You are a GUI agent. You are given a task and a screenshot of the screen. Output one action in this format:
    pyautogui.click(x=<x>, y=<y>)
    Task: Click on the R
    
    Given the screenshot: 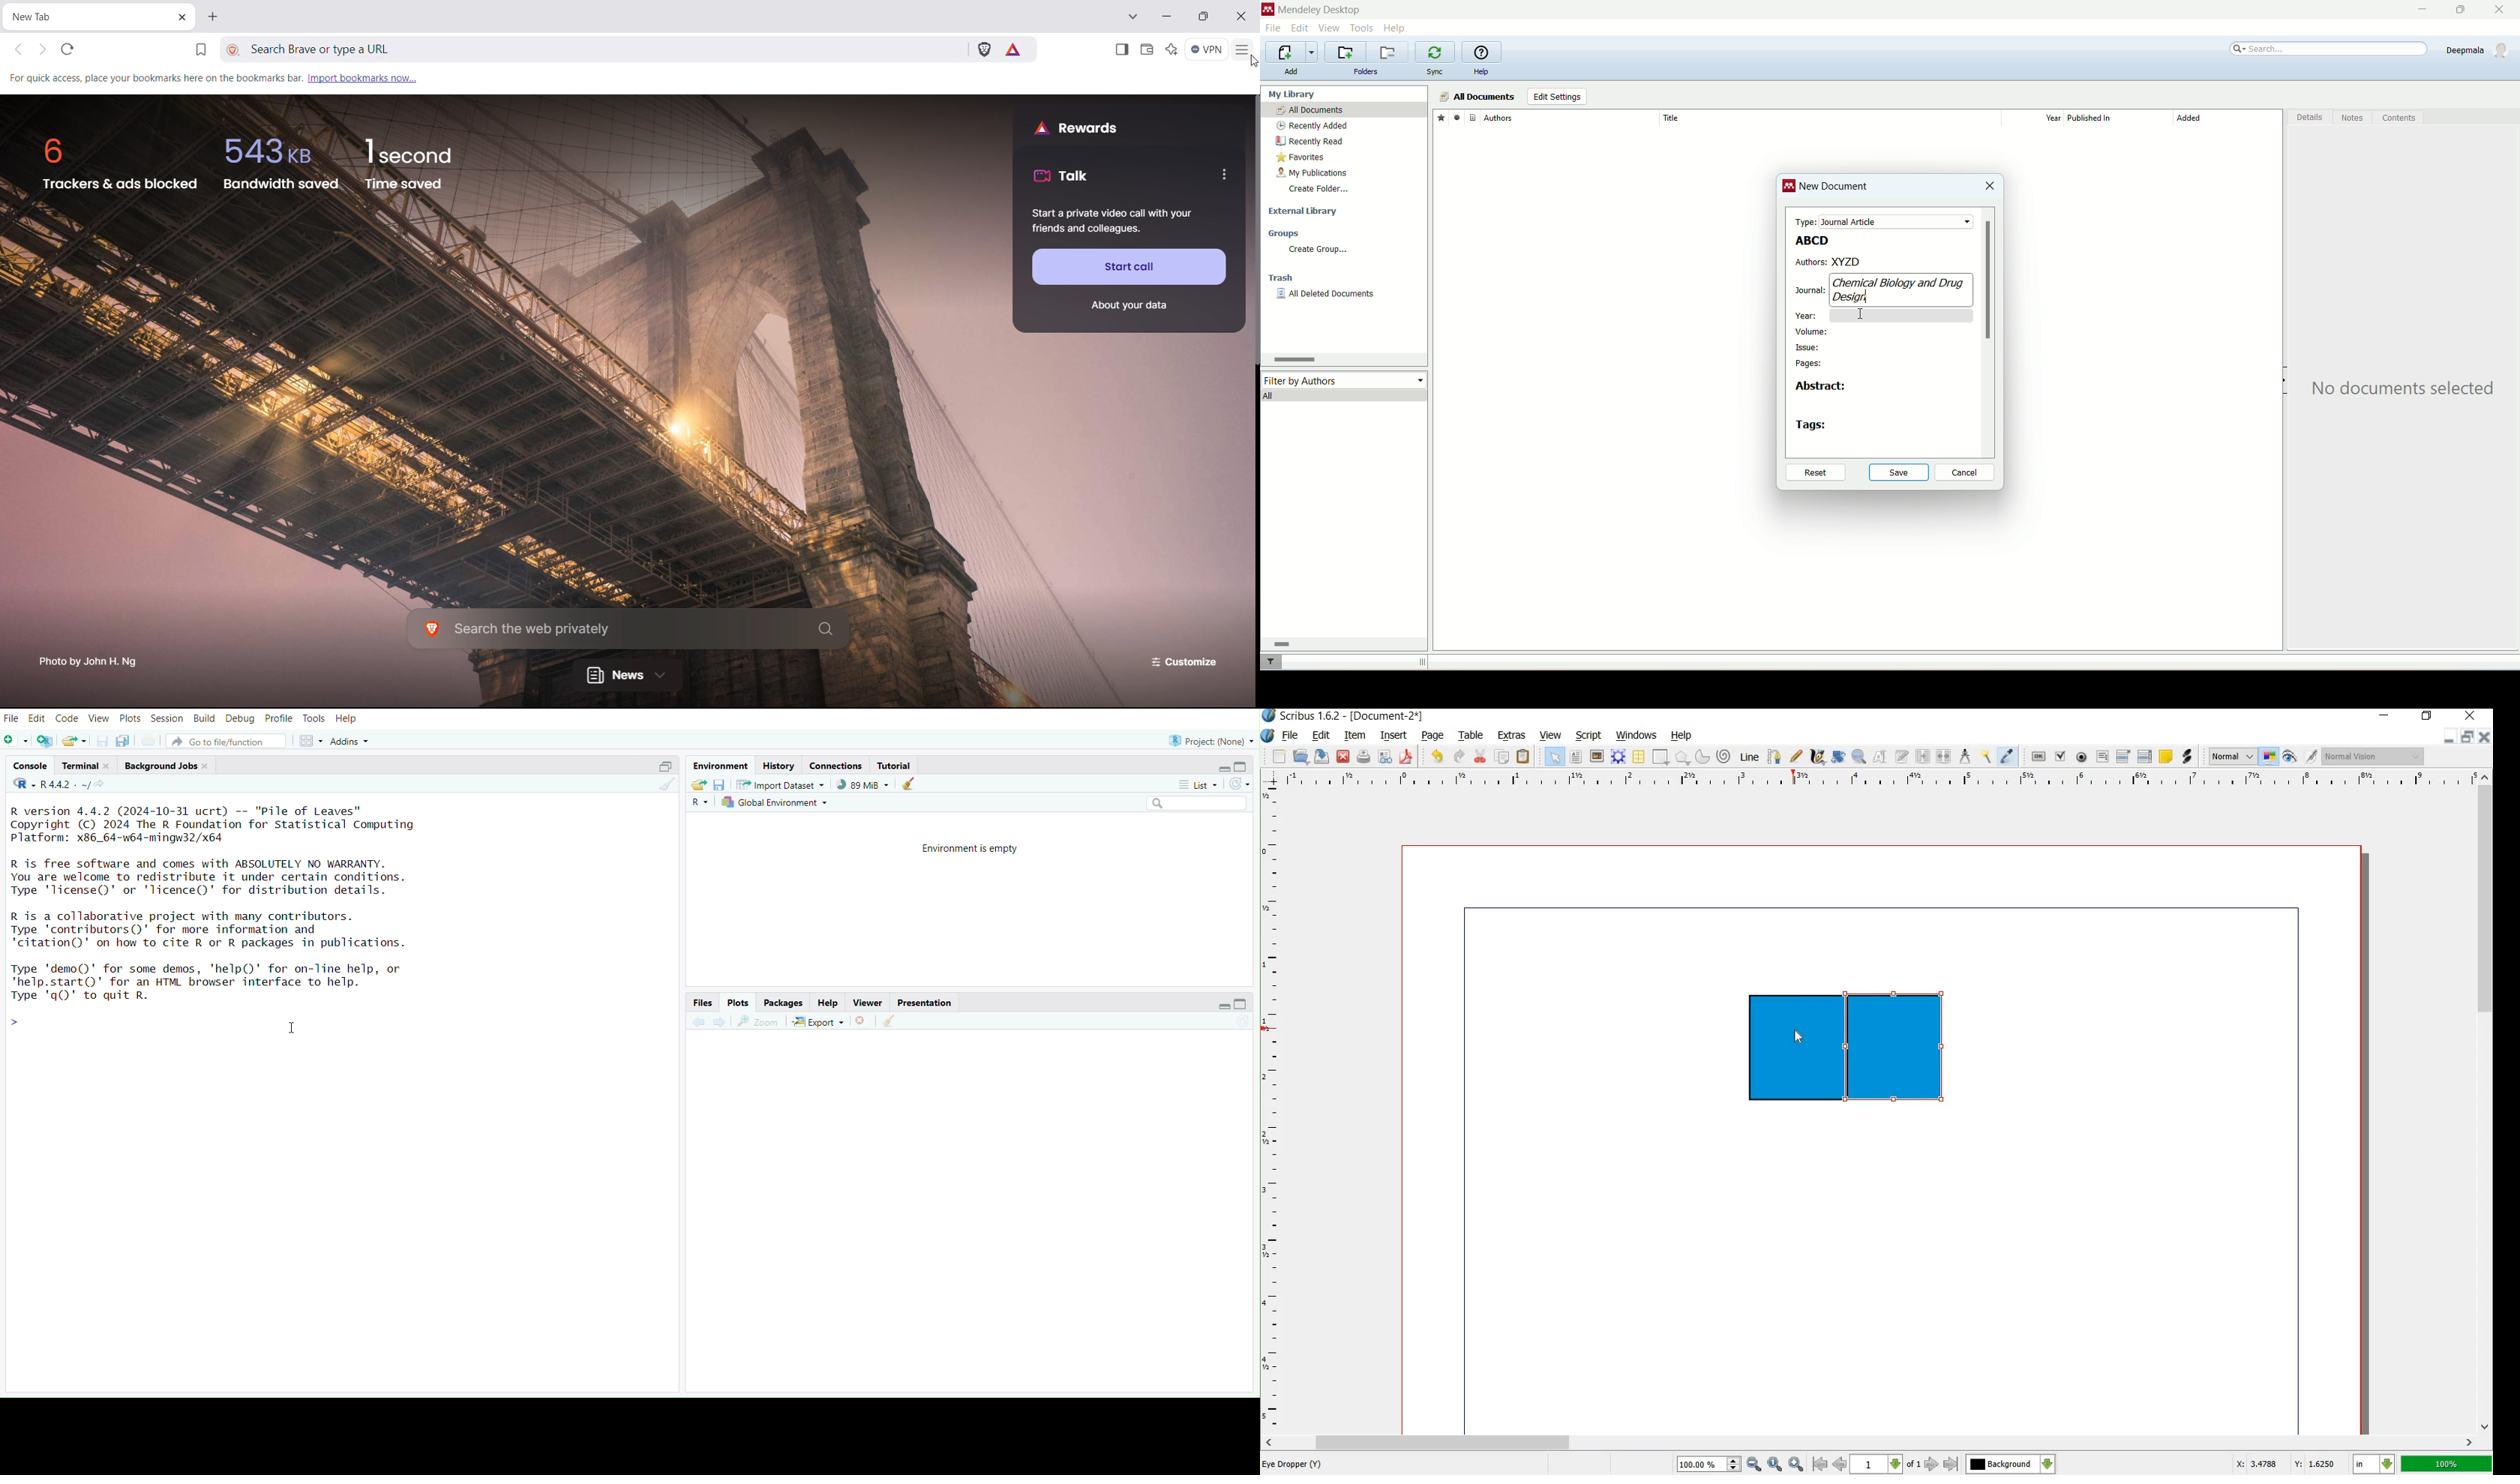 What is the action you would take?
    pyautogui.click(x=700, y=801)
    